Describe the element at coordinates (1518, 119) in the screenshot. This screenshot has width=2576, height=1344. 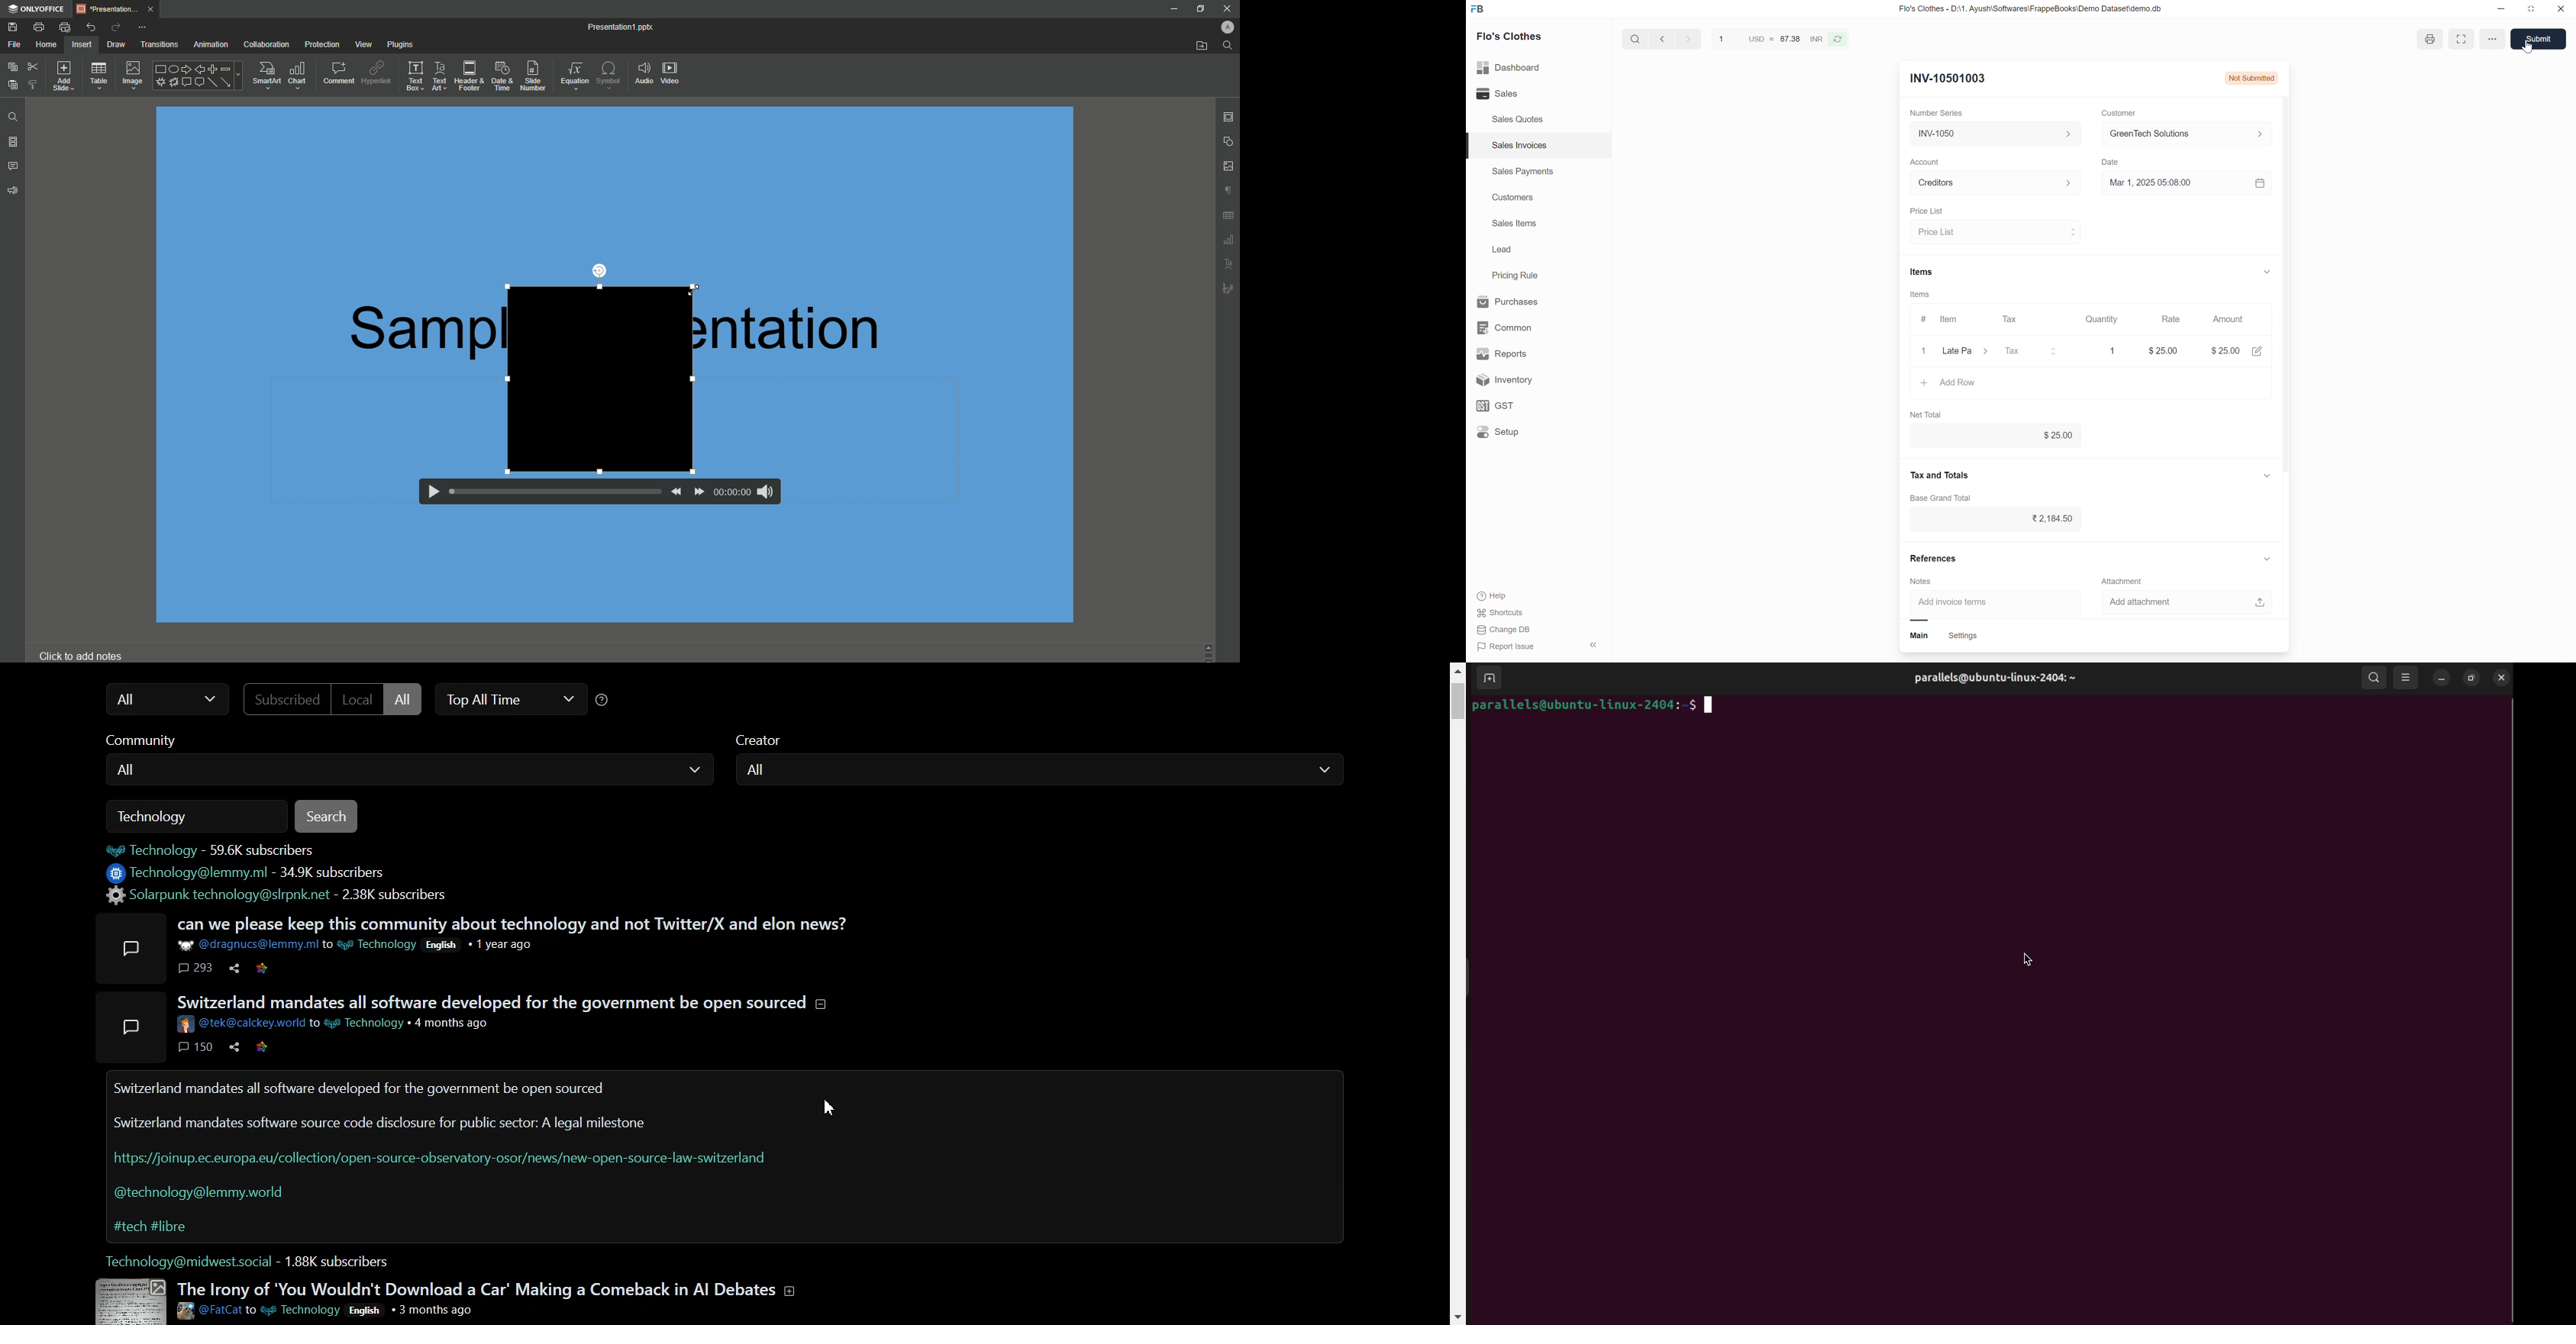
I see `Sales Quotes` at that location.